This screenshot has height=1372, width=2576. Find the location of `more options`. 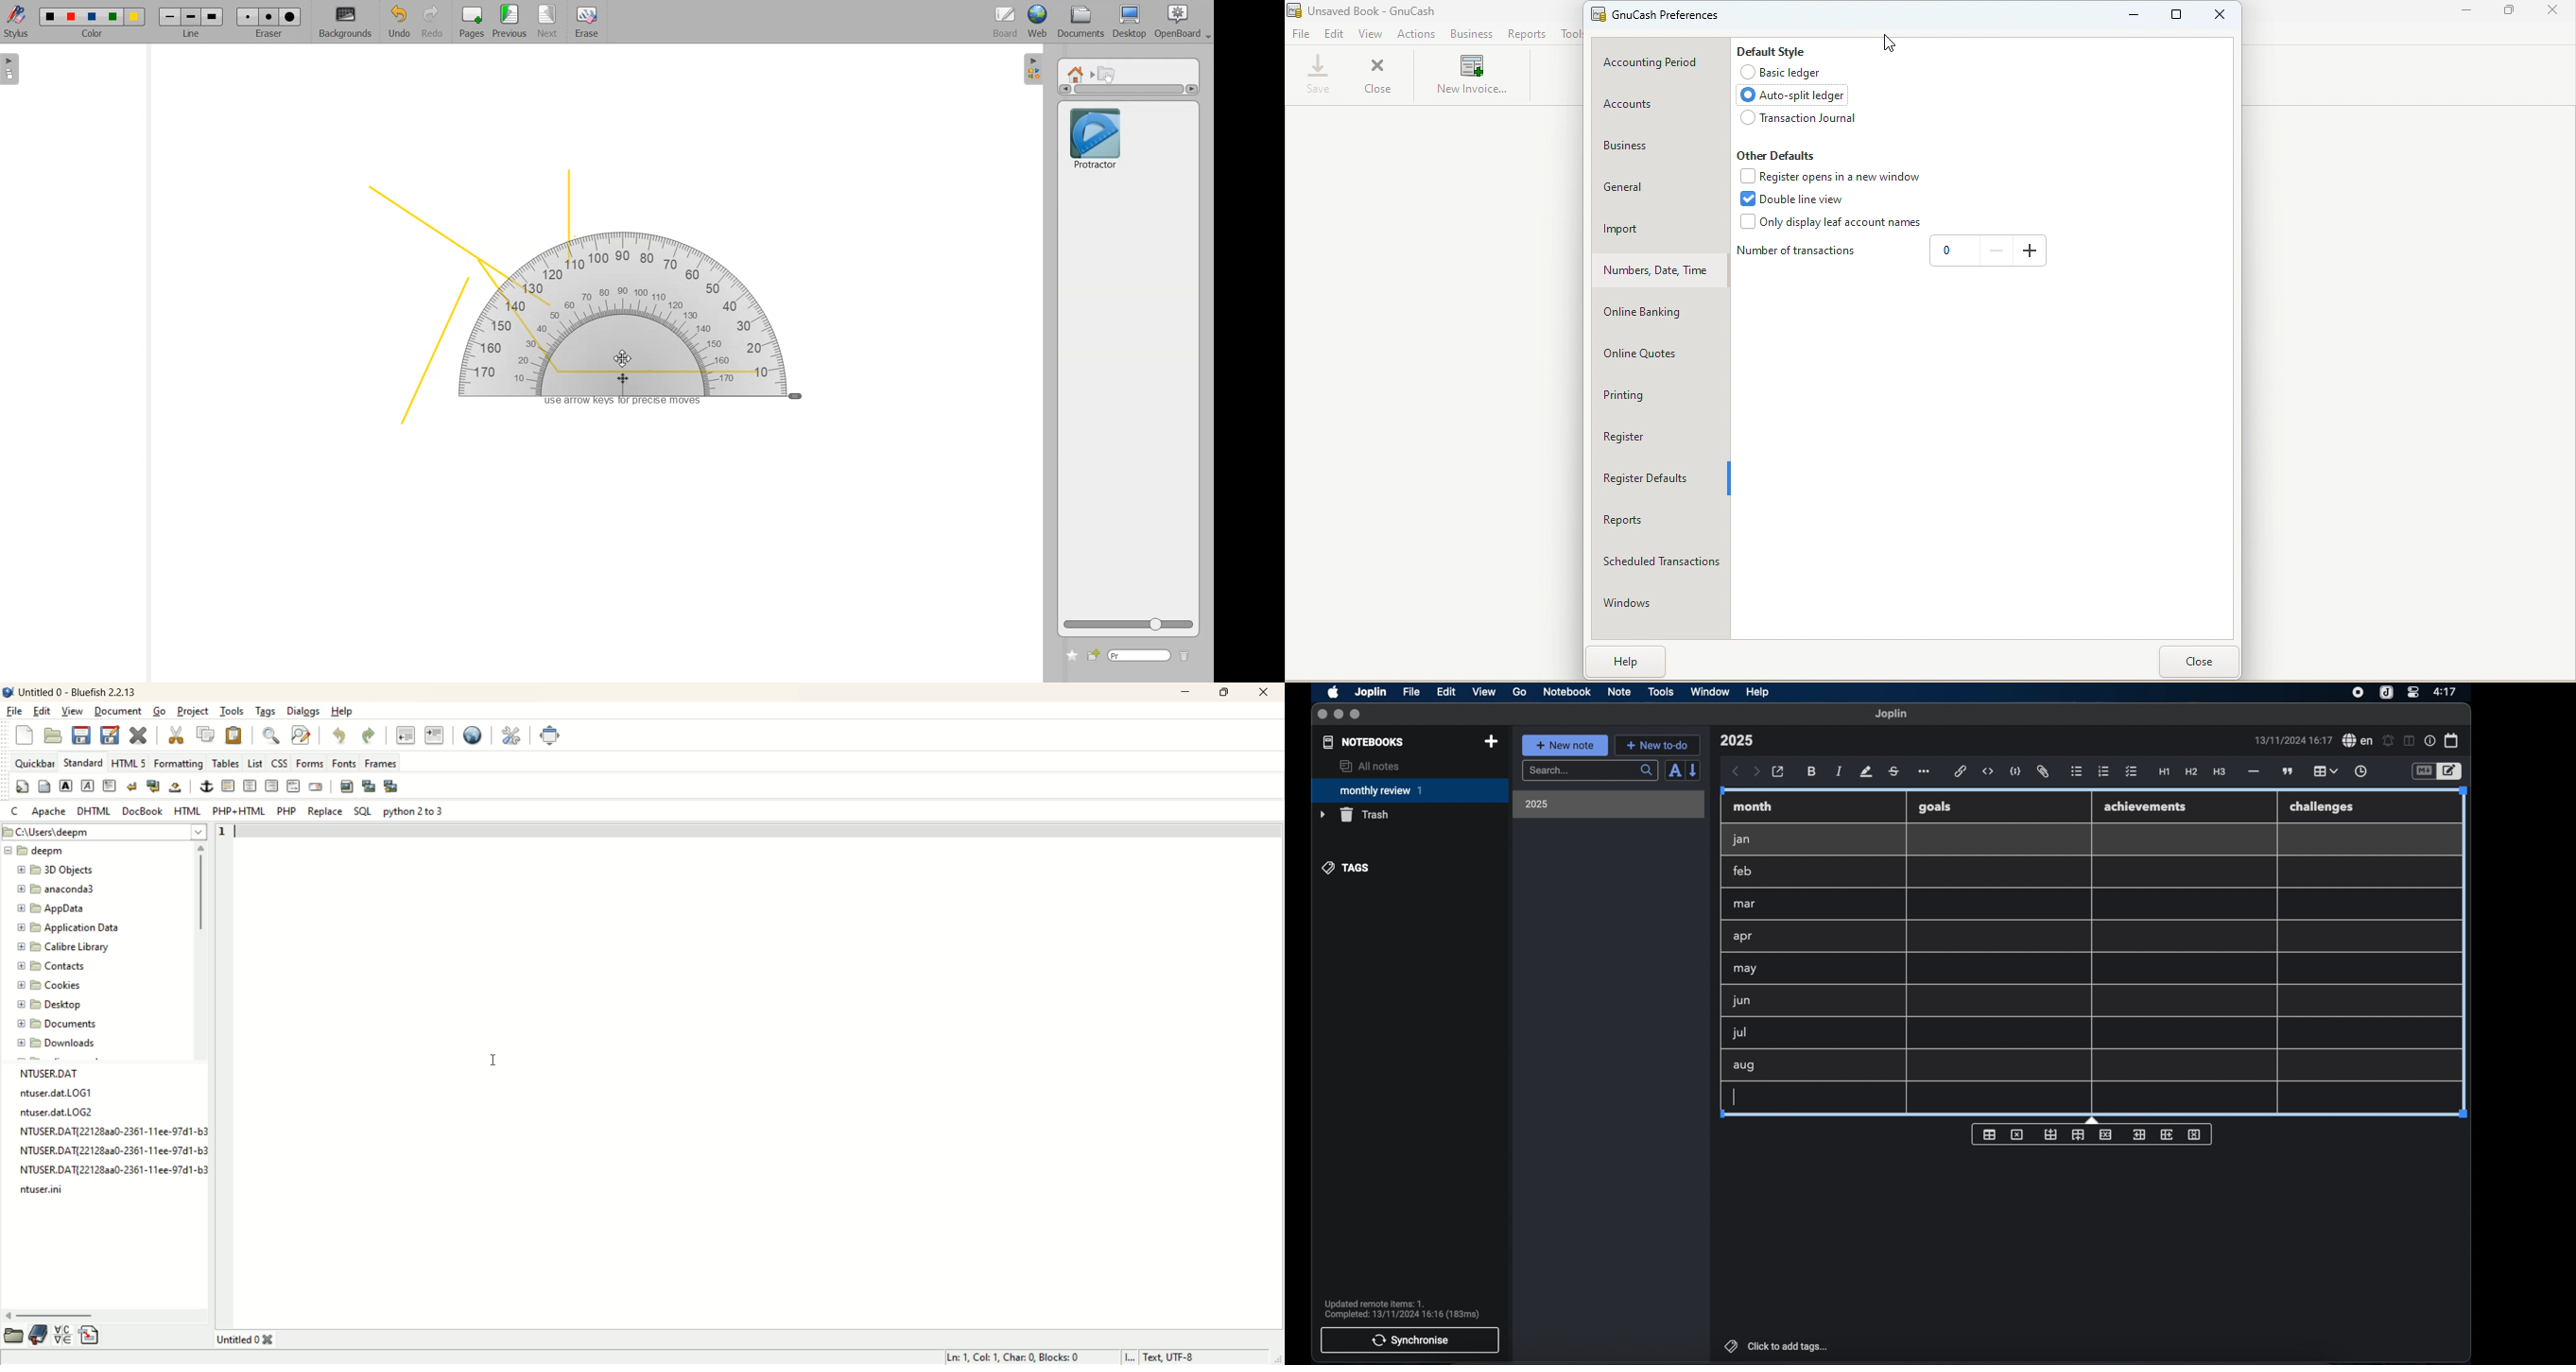

more options is located at coordinates (1926, 772).